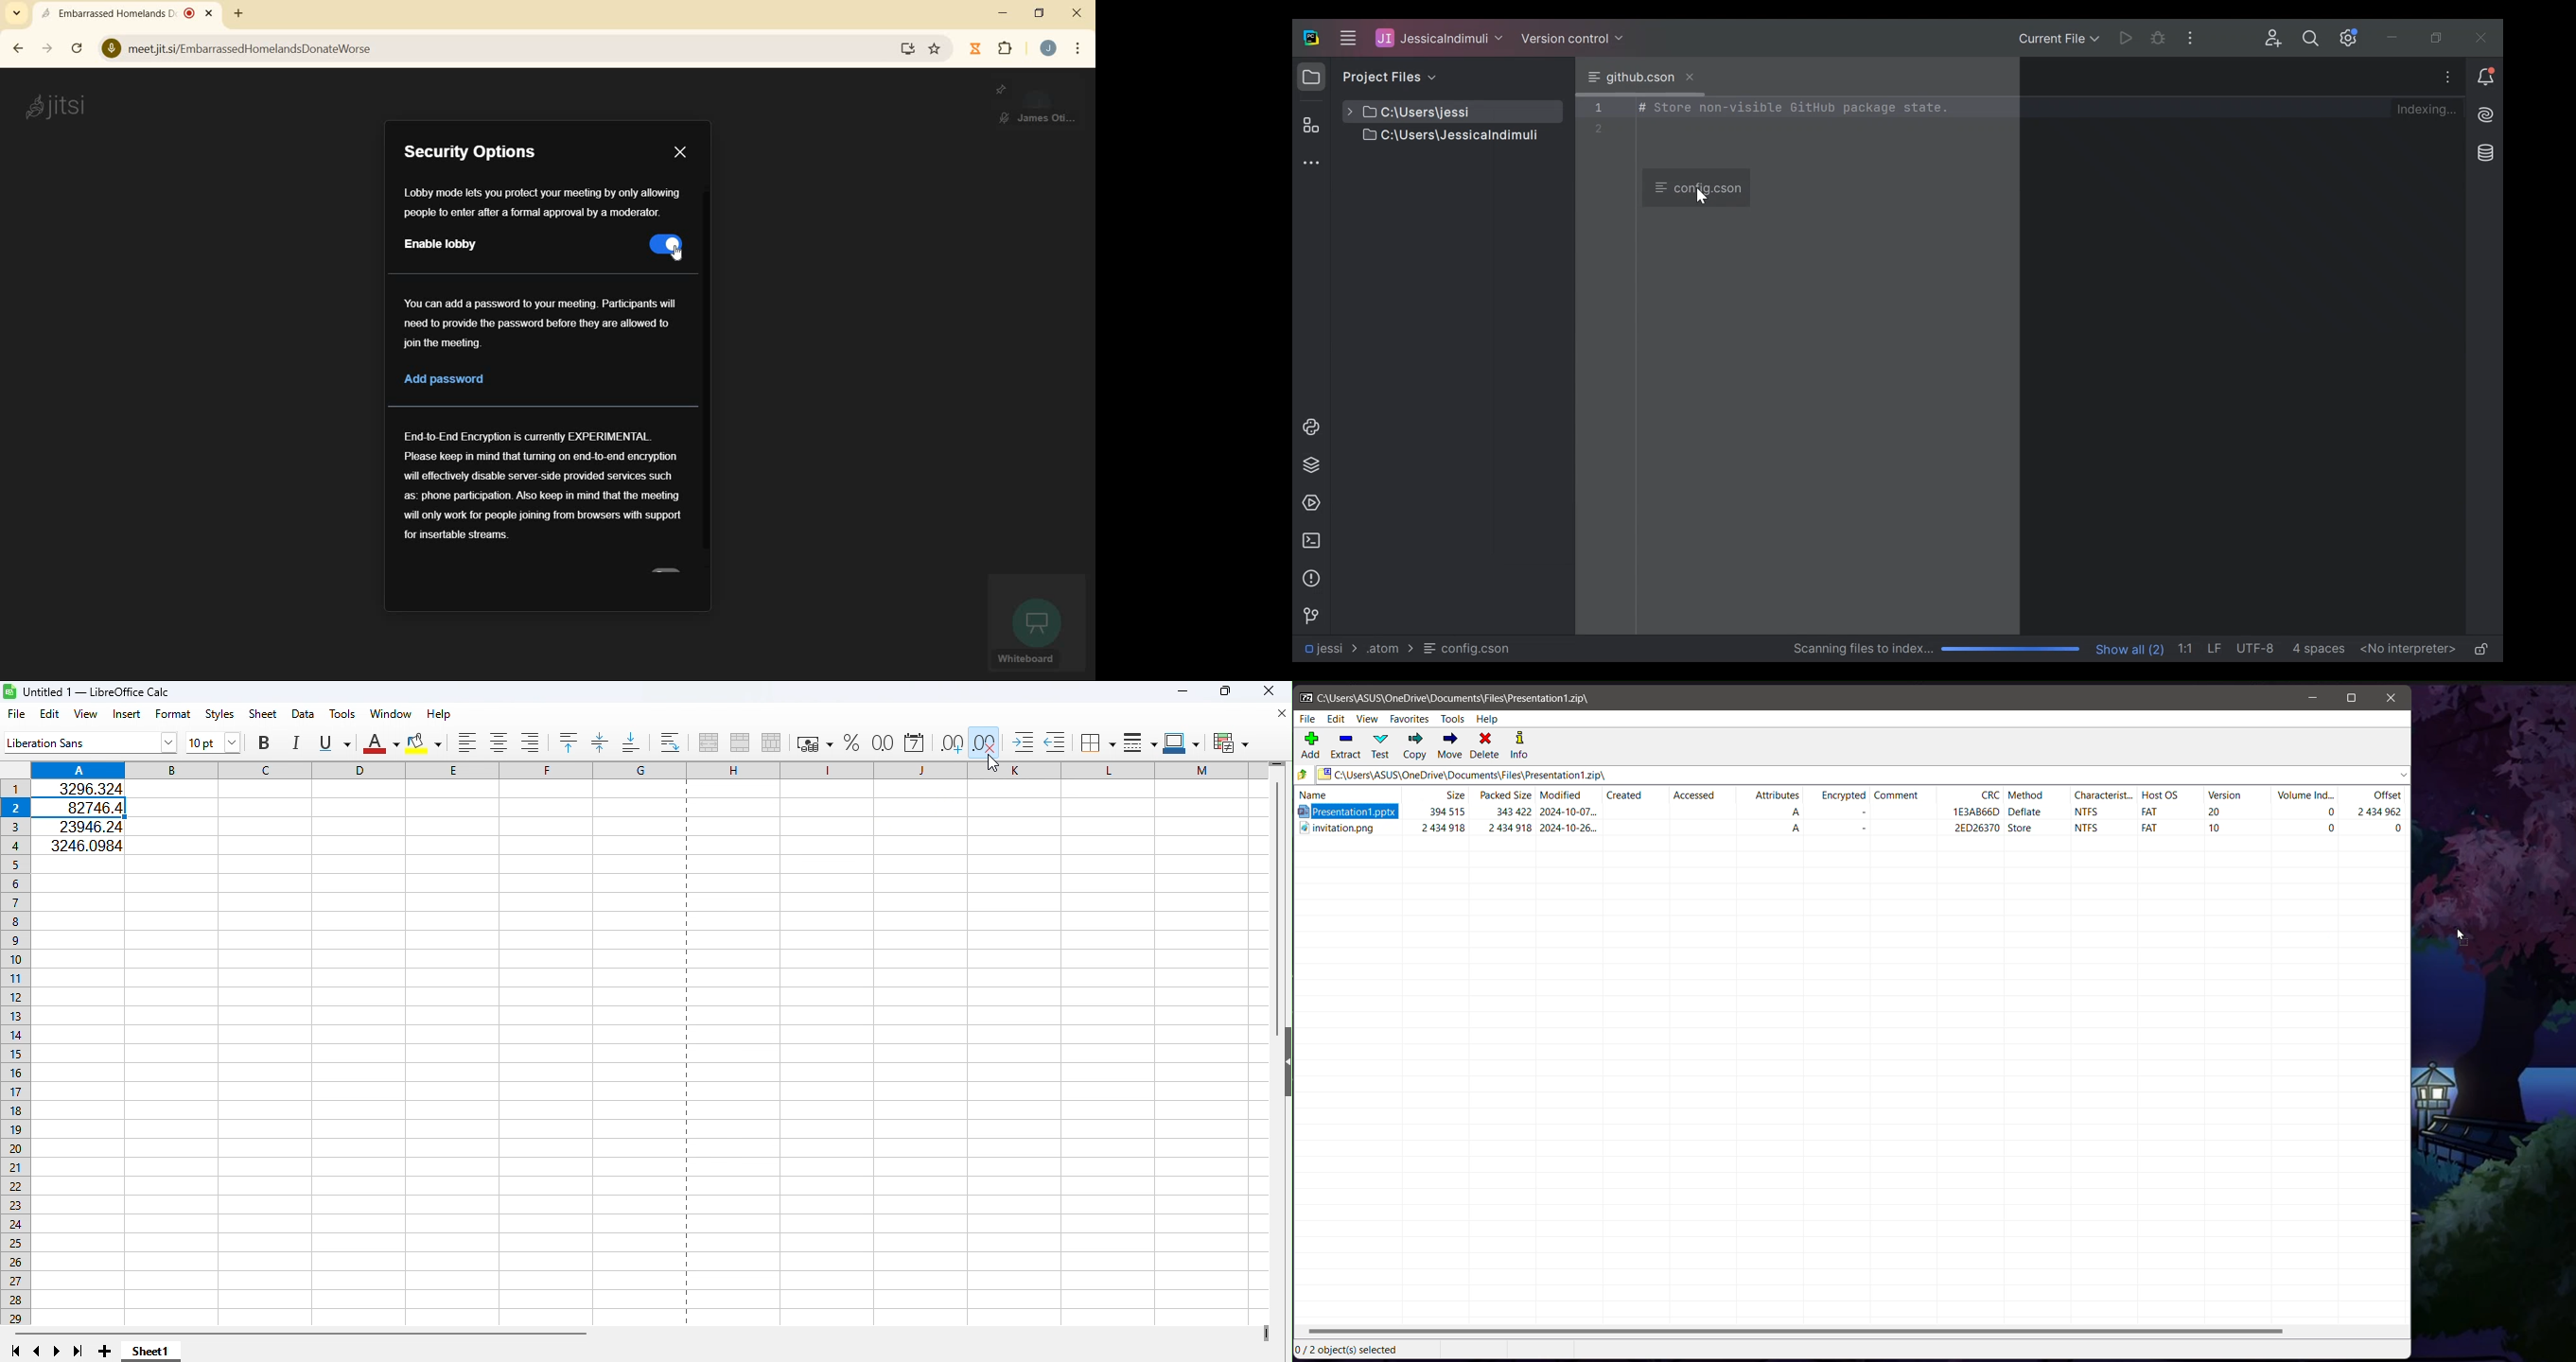  What do you see at coordinates (1184, 742) in the screenshot?
I see `Border color` at bounding box center [1184, 742].